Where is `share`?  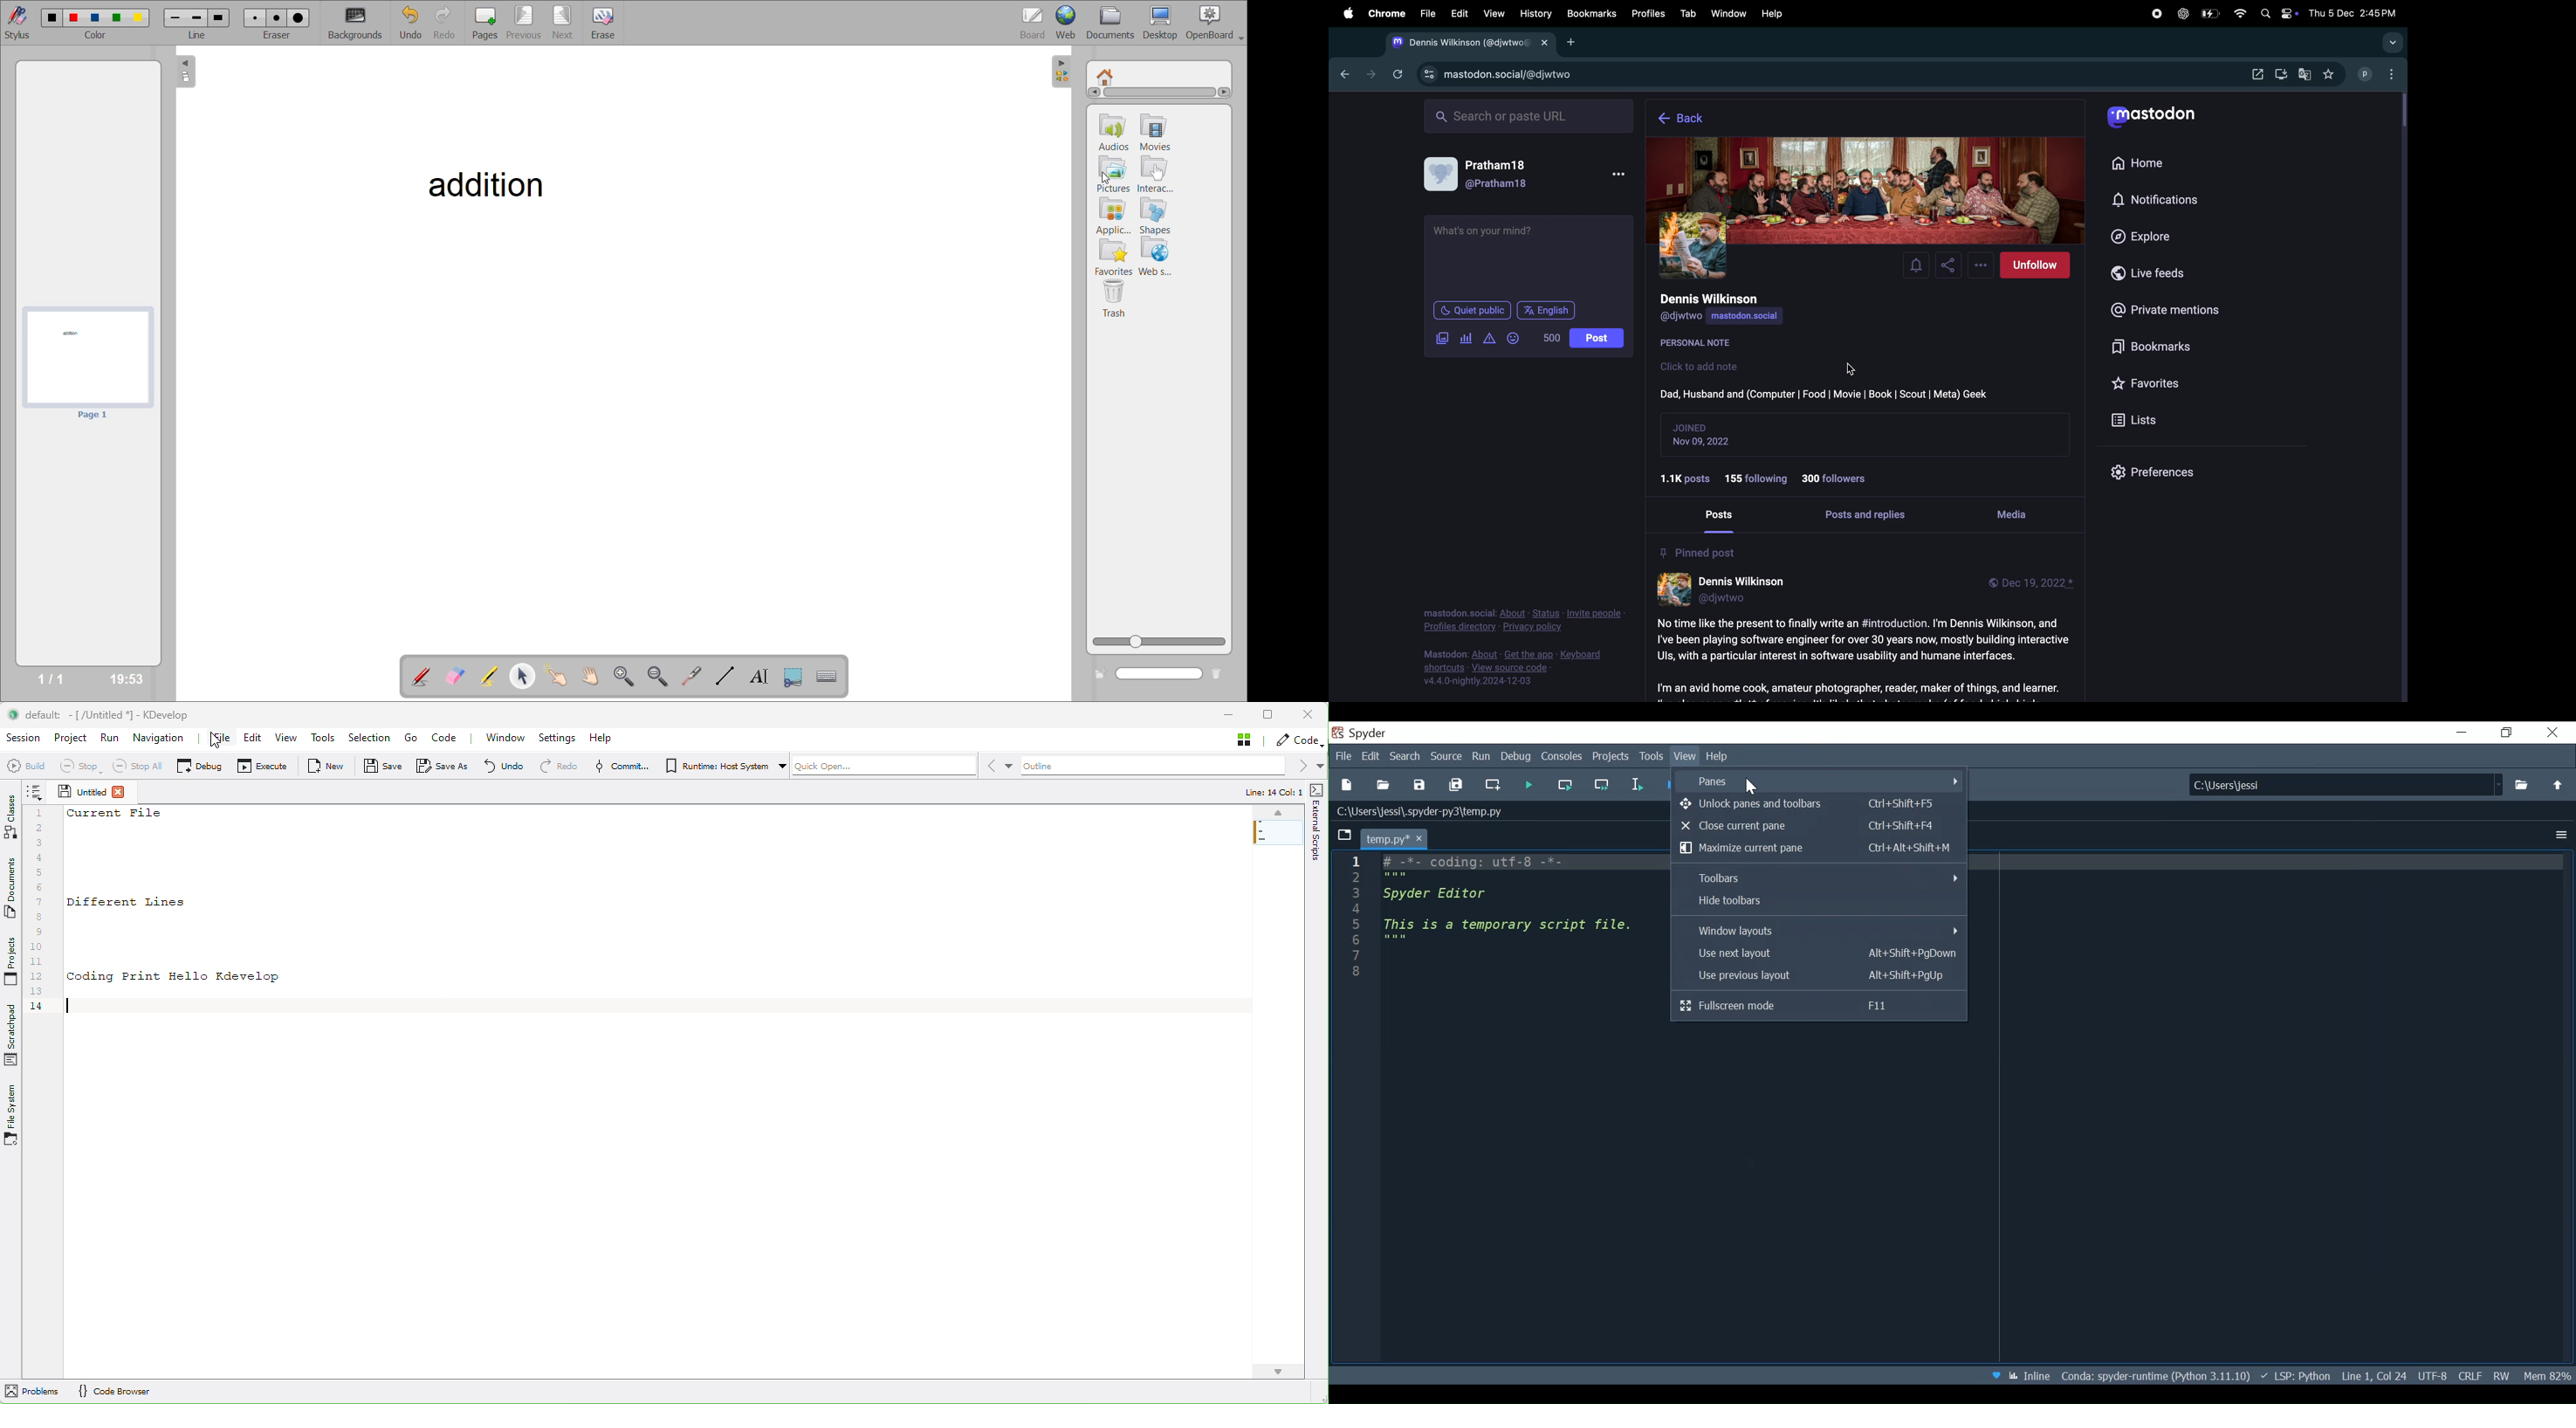 share is located at coordinates (1949, 265).